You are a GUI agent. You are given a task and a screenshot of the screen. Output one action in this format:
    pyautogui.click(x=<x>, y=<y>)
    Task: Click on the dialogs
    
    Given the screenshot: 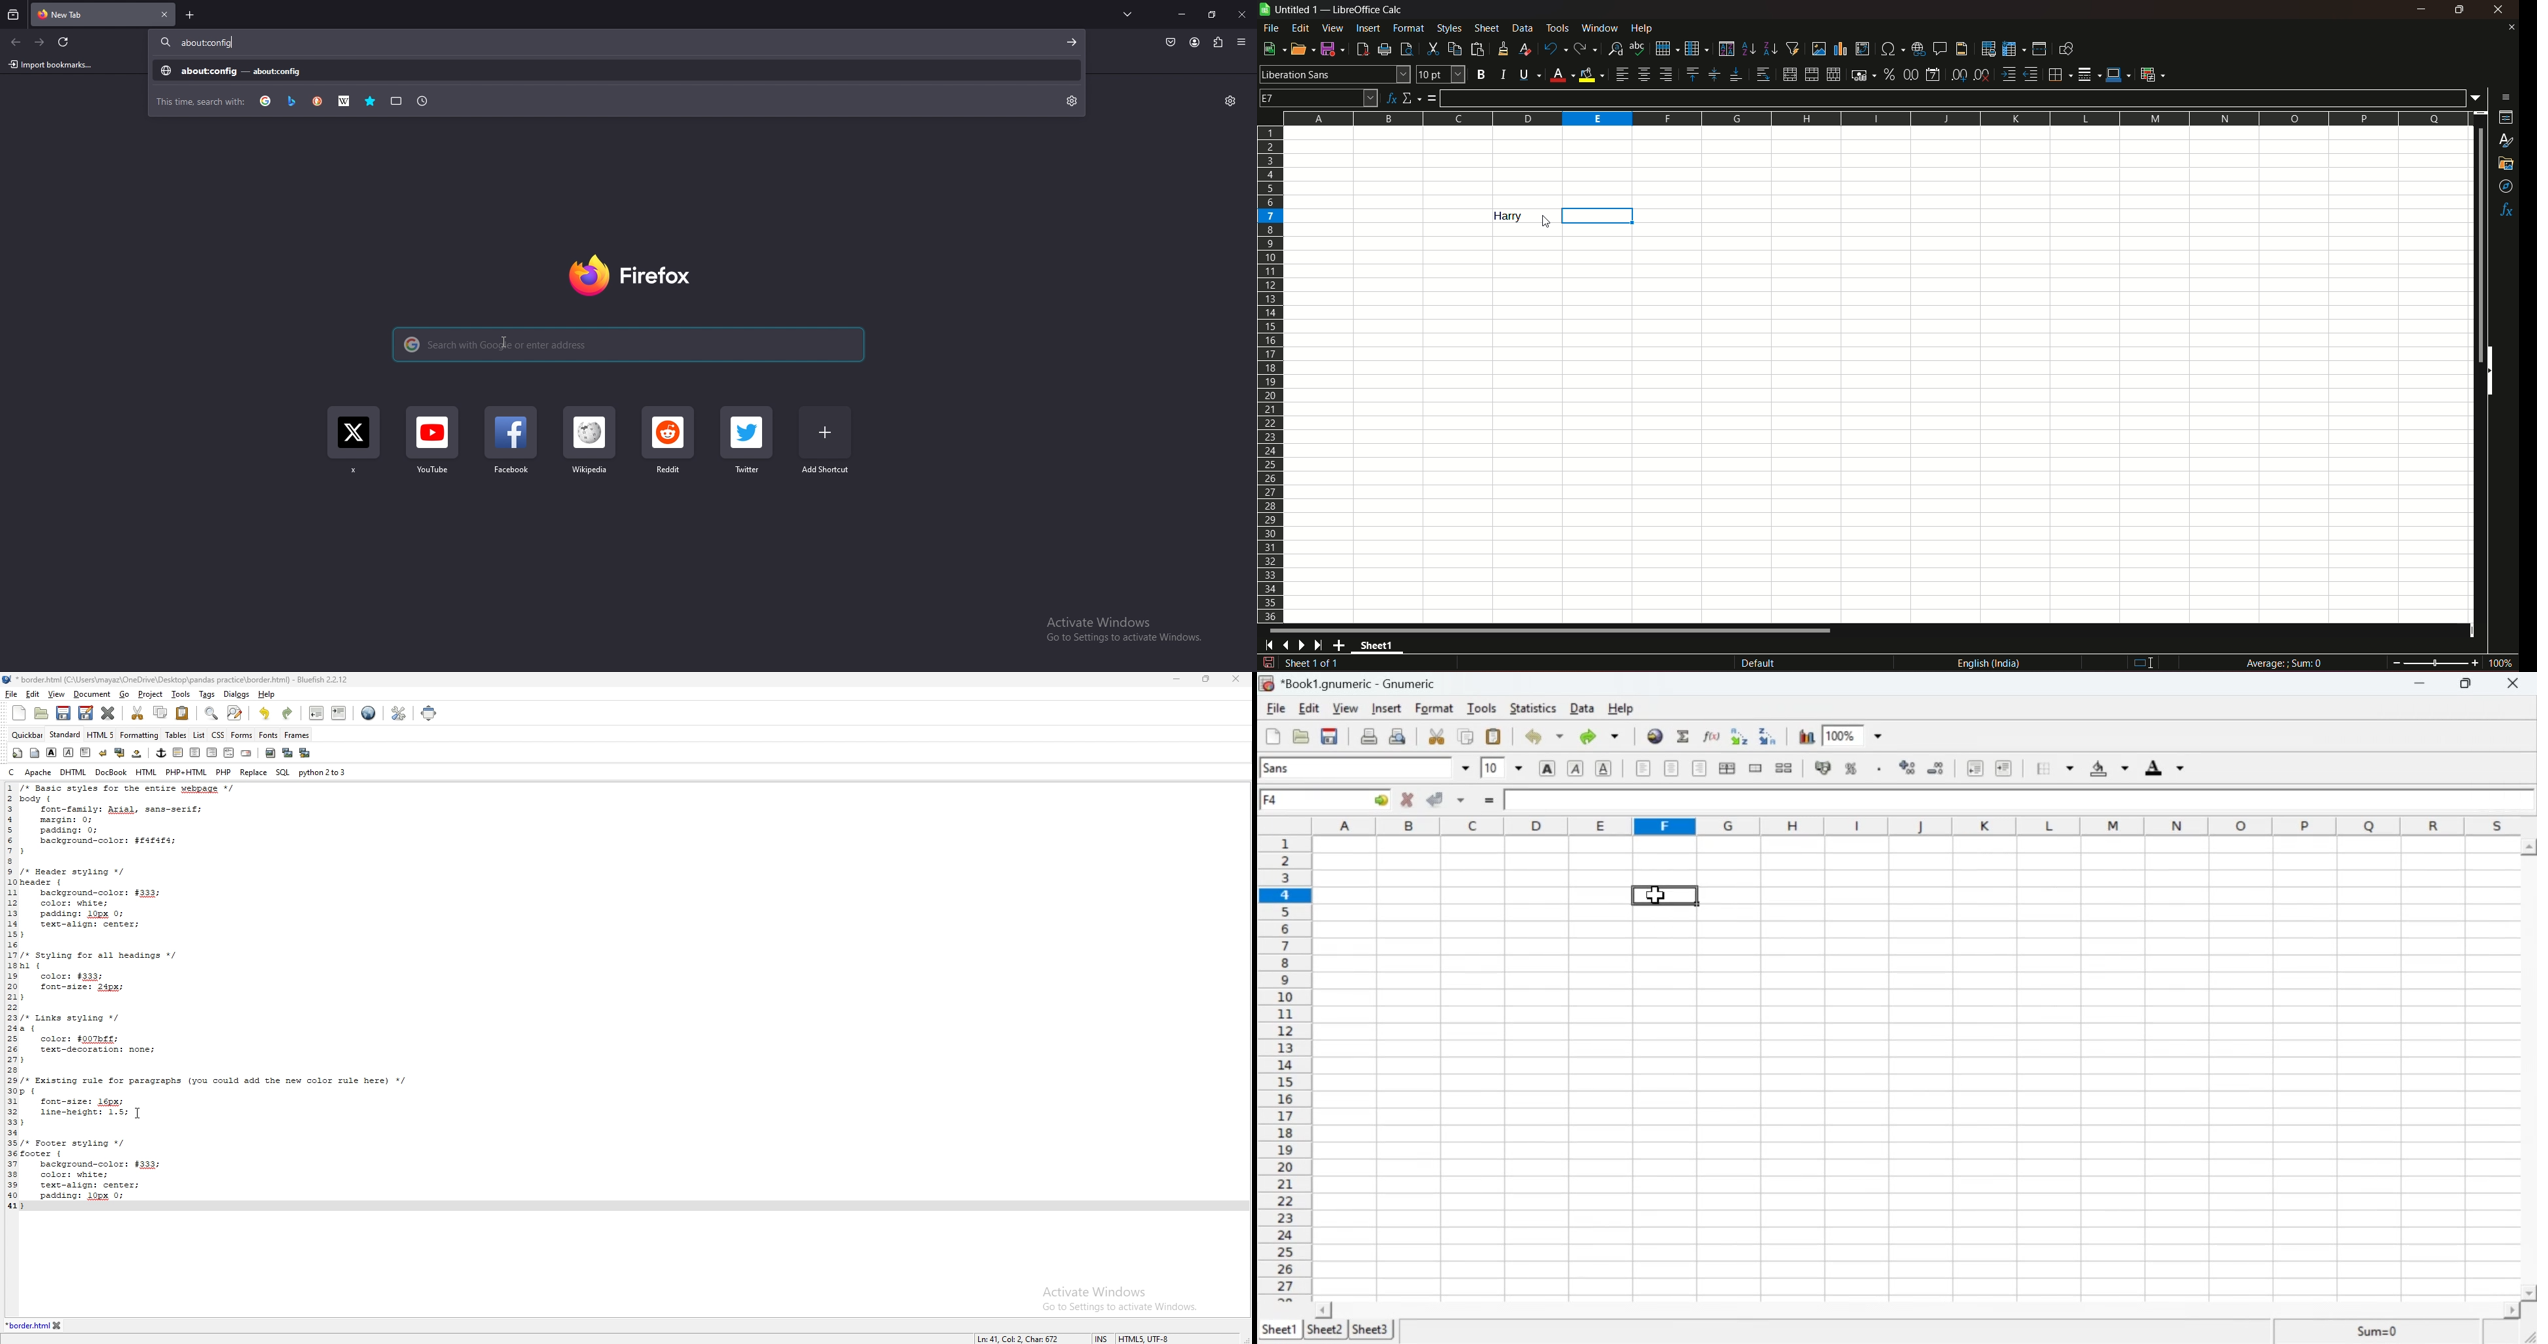 What is the action you would take?
    pyautogui.click(x=236, y=694)
    